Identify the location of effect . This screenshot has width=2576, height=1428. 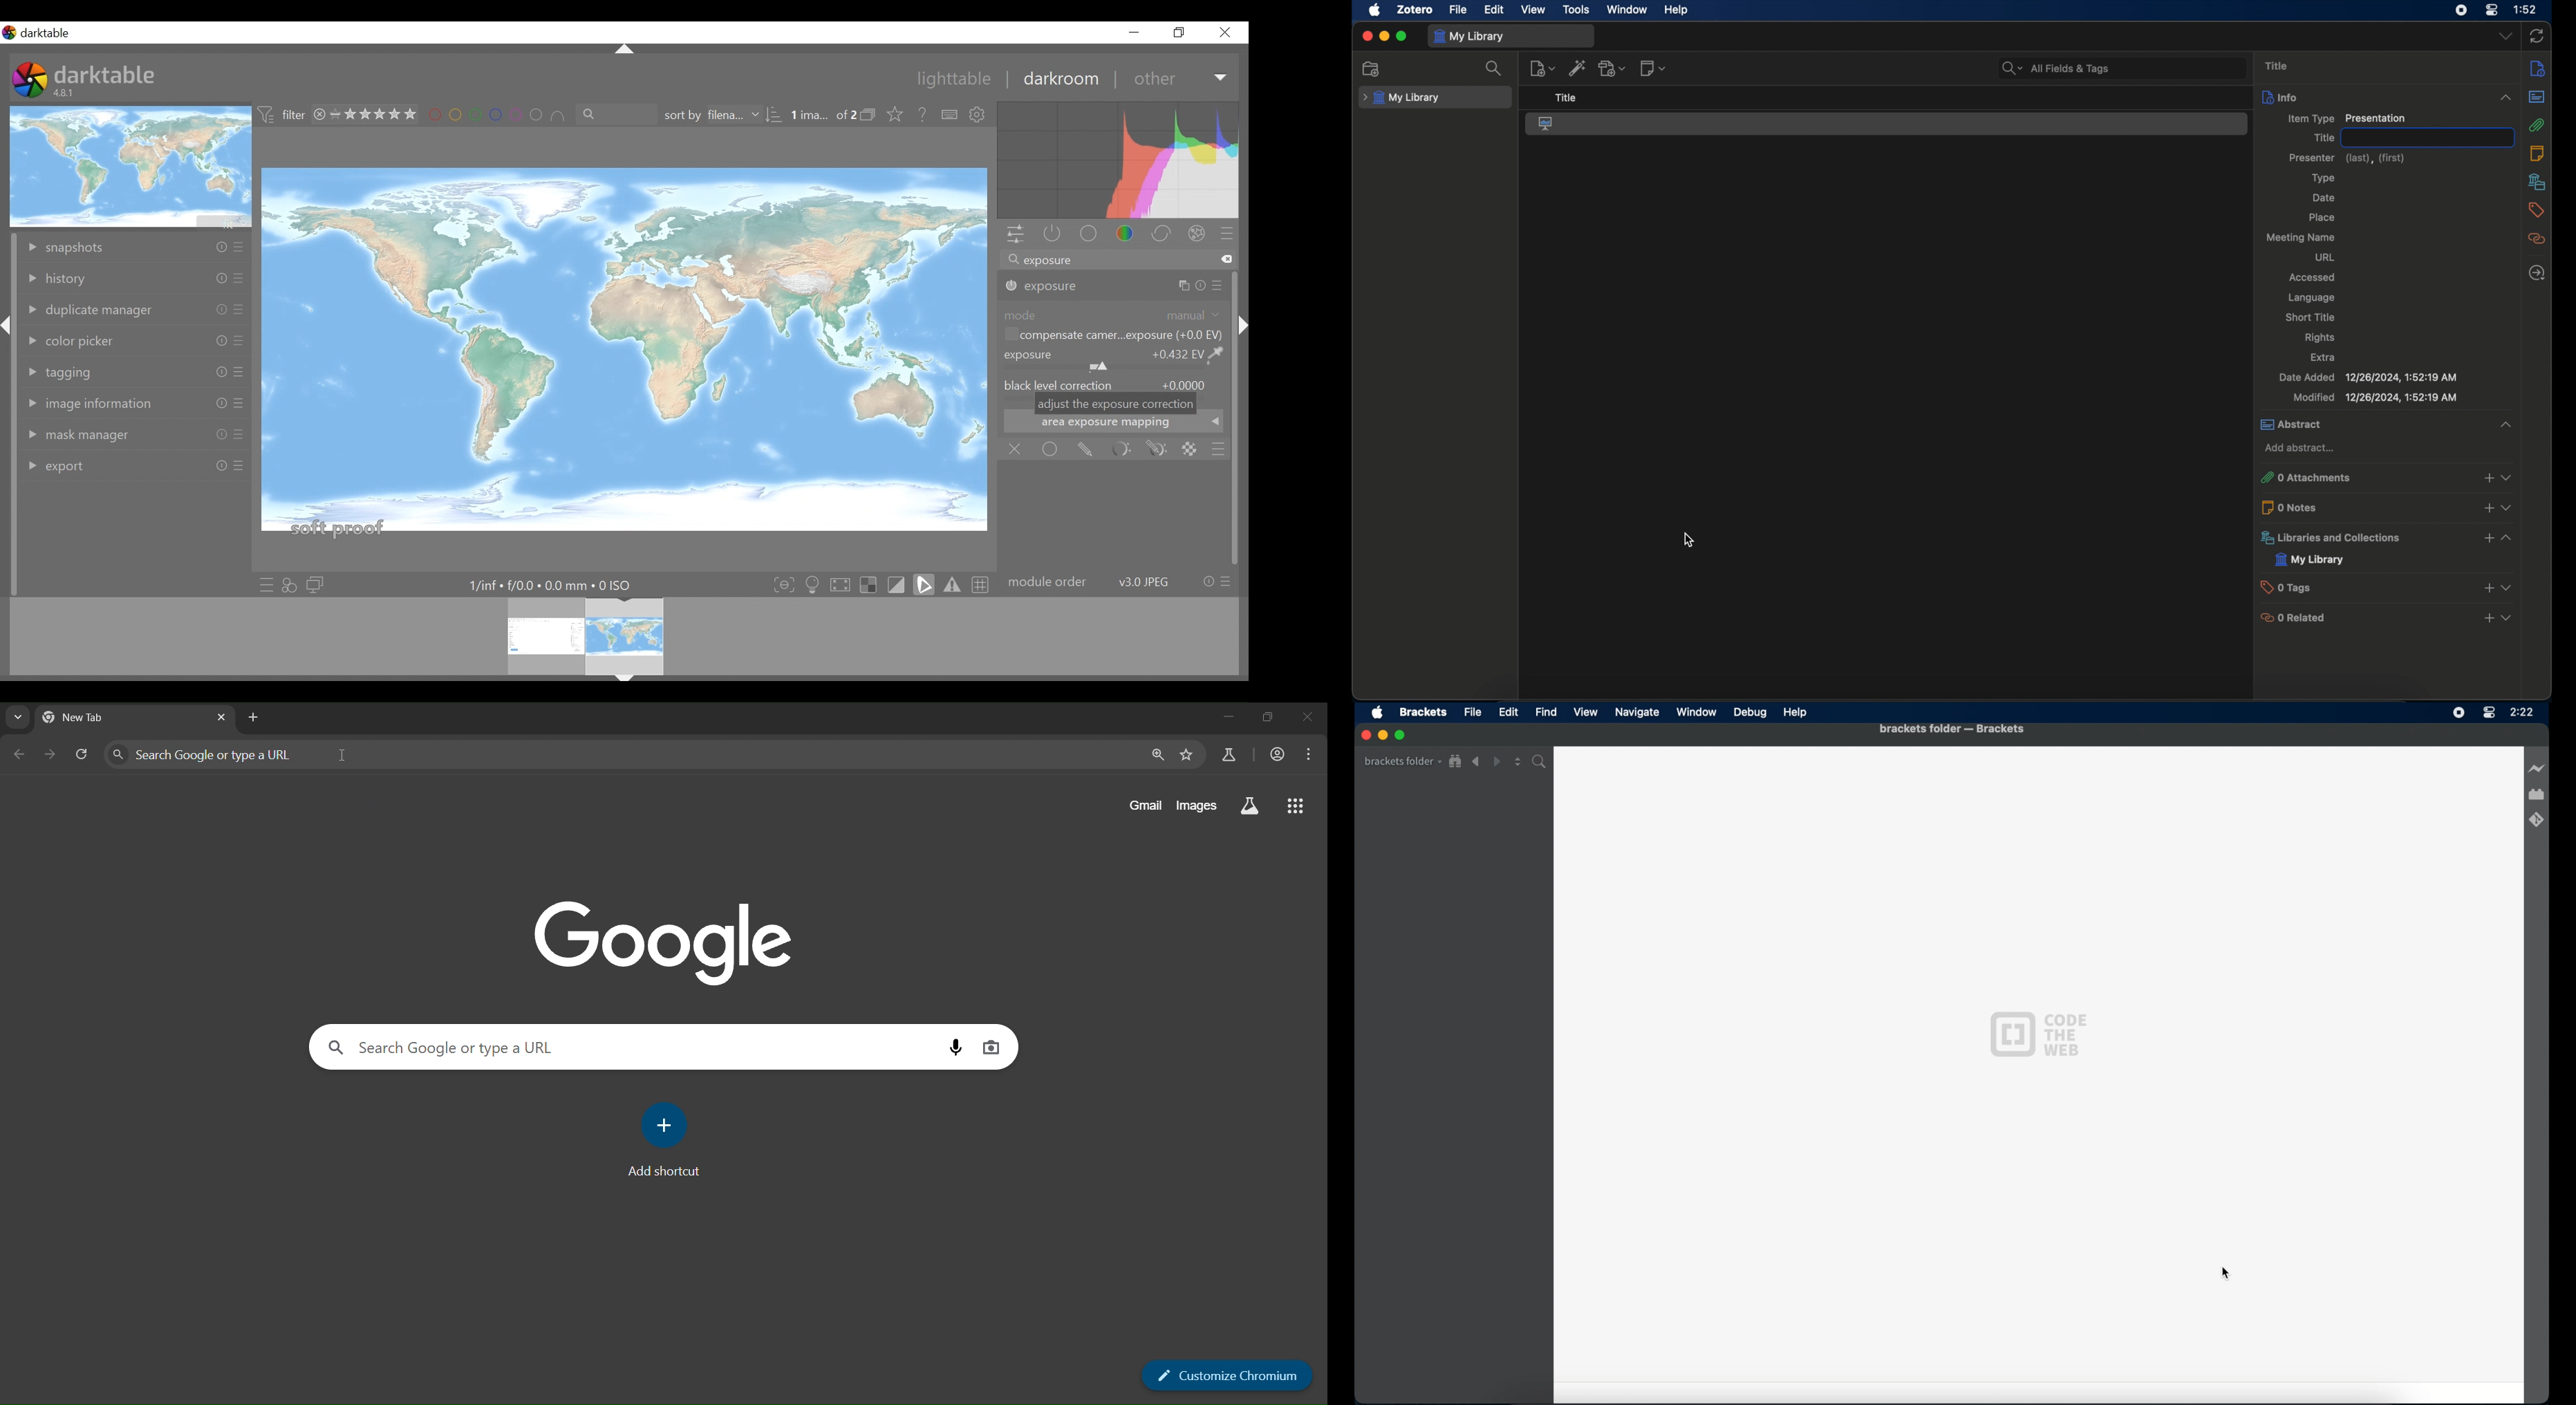
(1200, 235).